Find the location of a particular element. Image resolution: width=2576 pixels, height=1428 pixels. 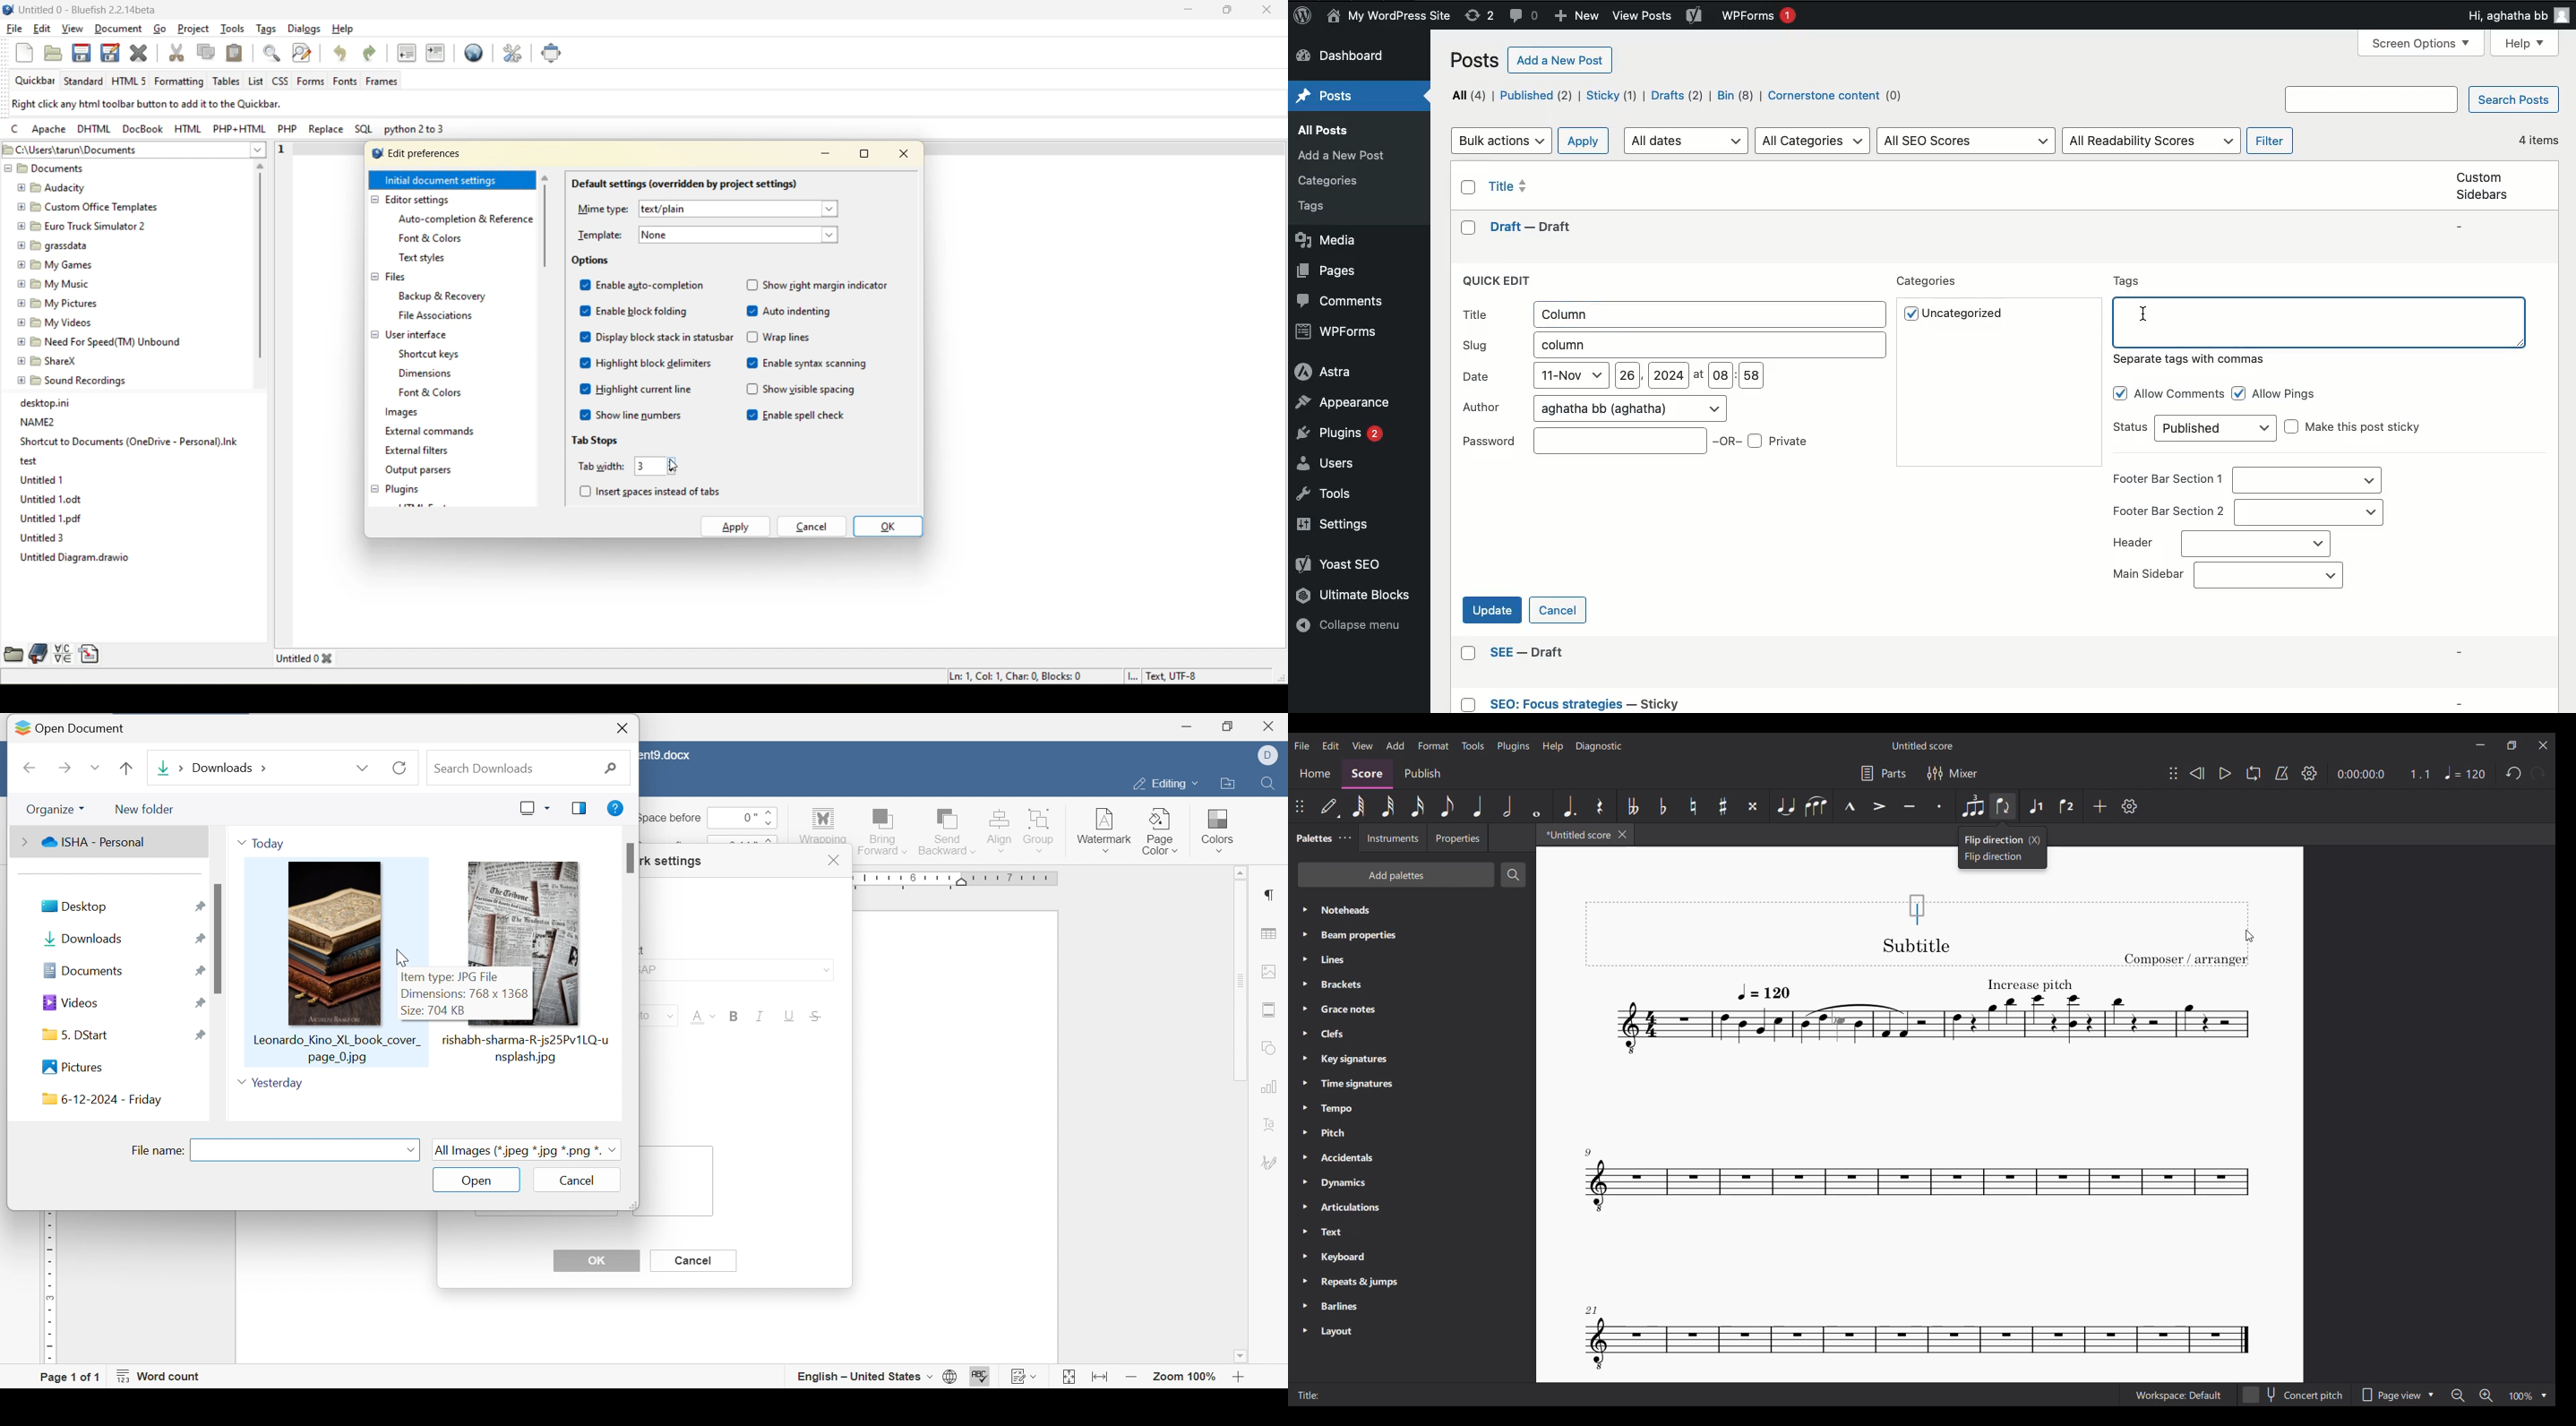

align is located at coordinates (998, 829).